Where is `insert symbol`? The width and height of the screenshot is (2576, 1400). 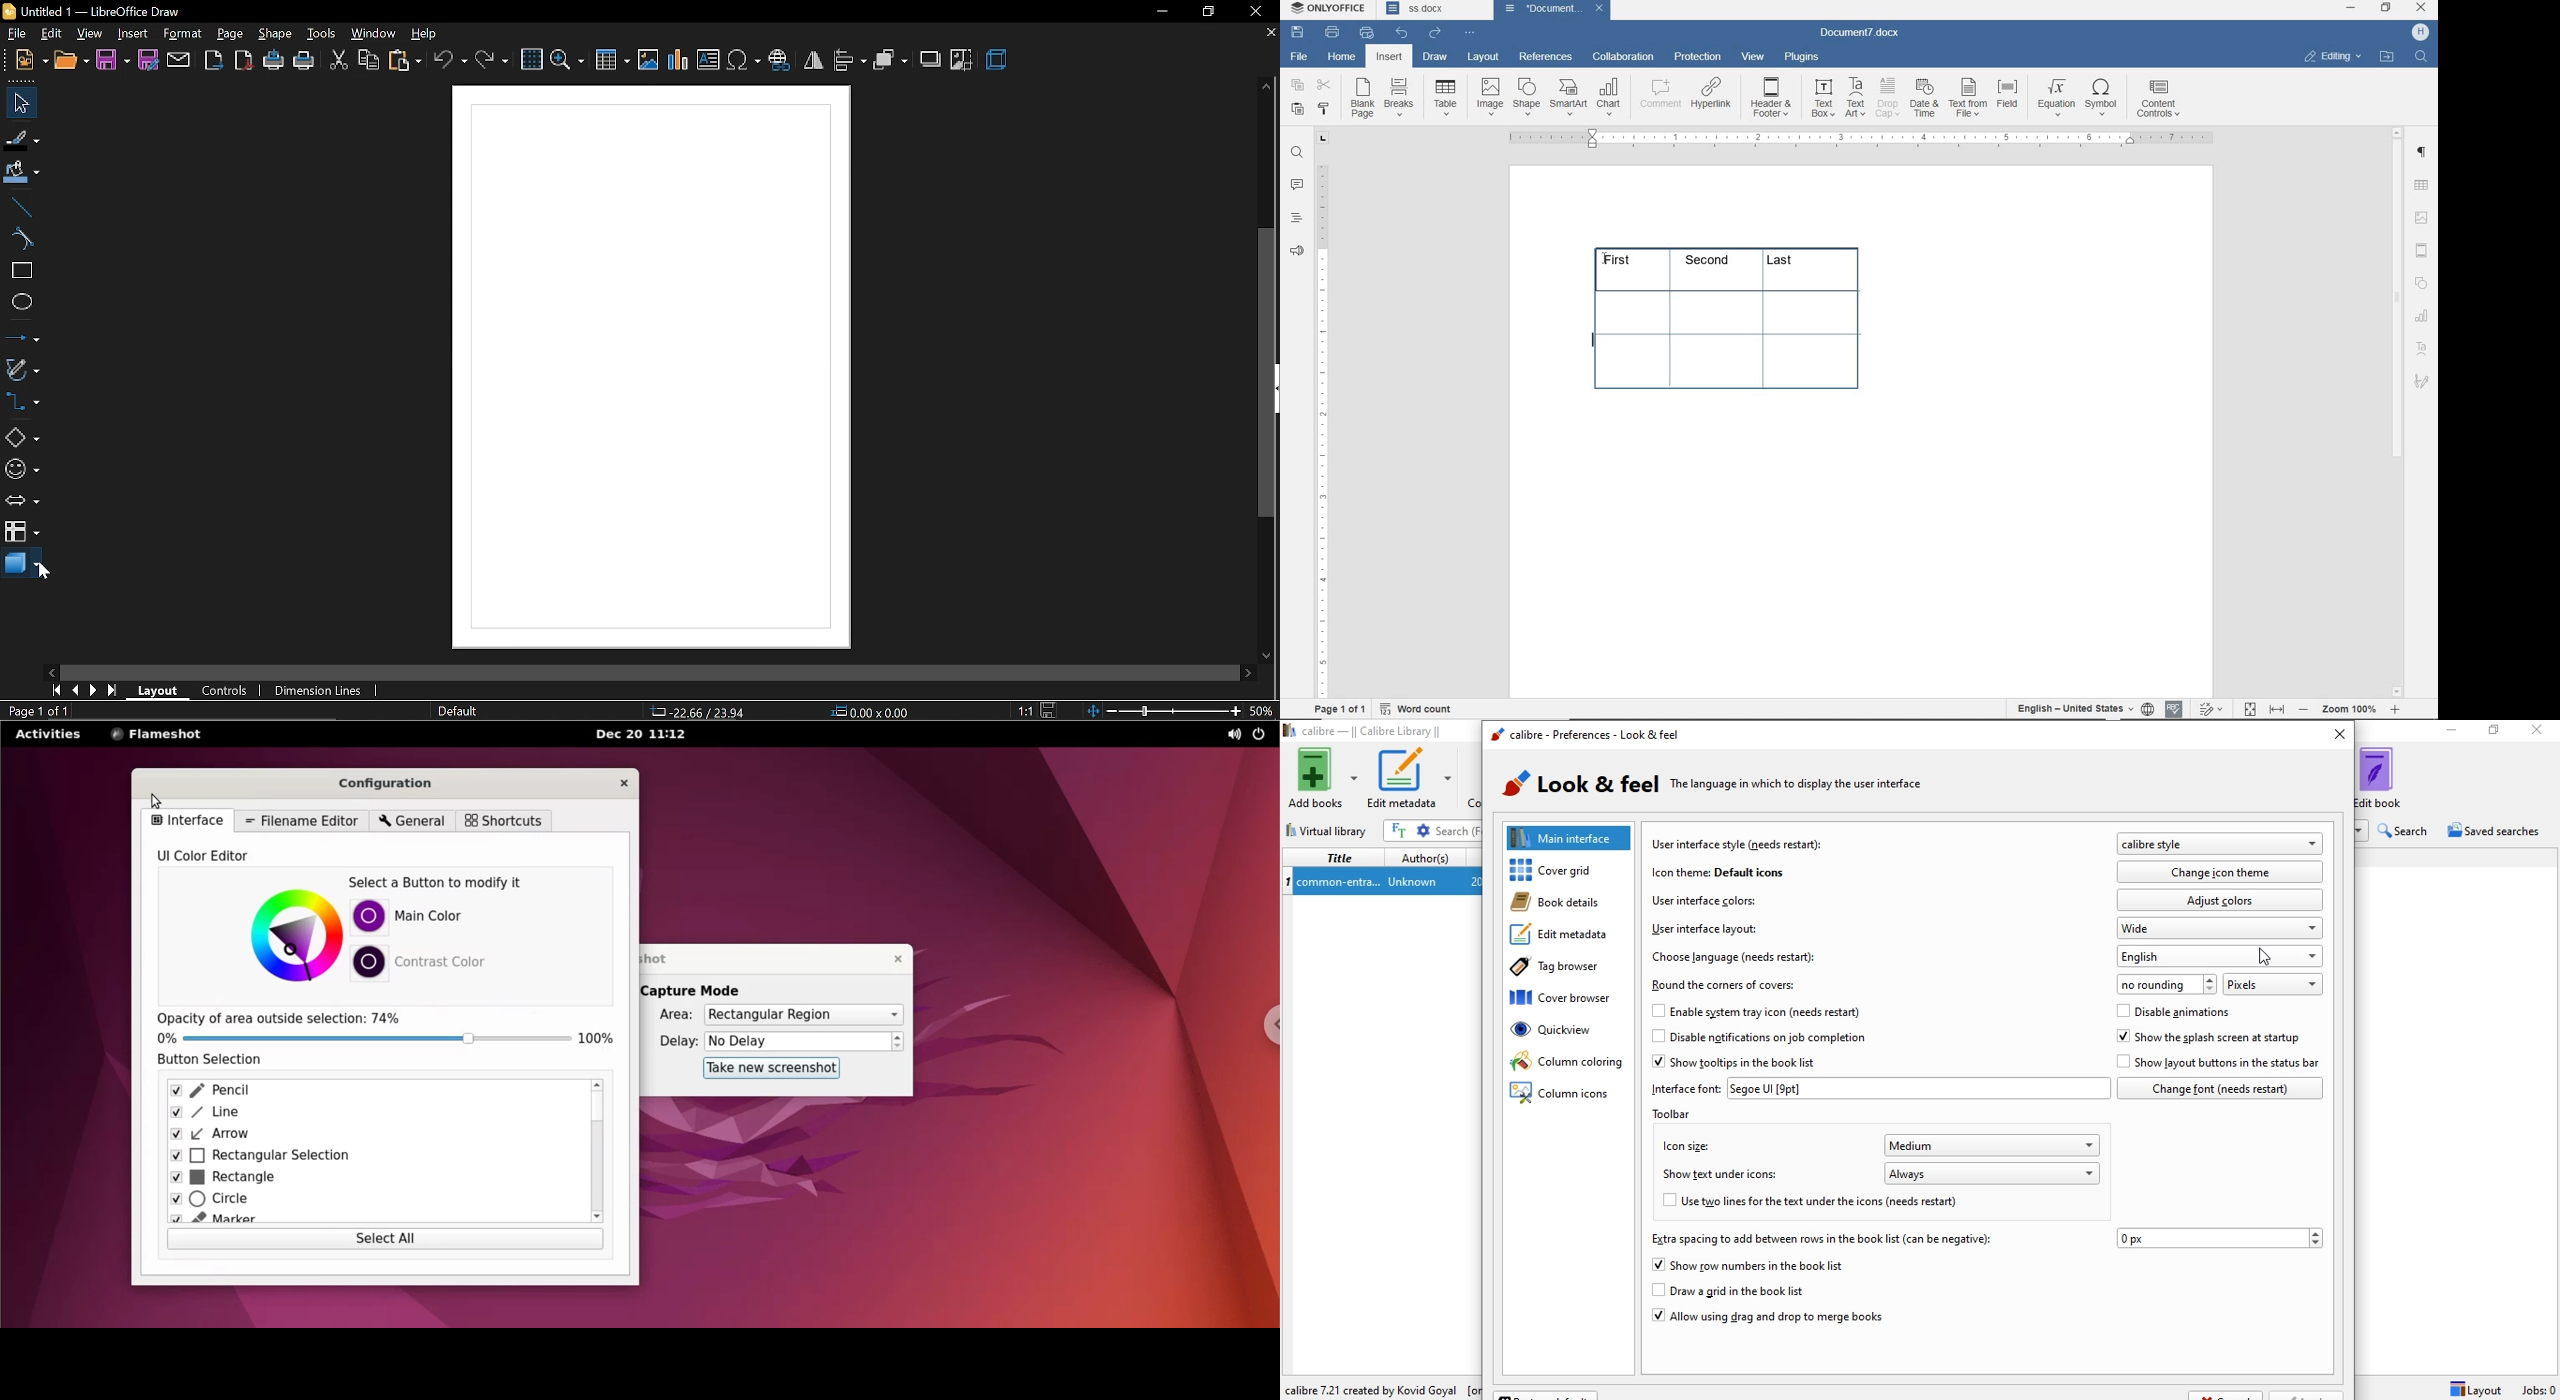 insert symbol is located at coordinates (743, 60).